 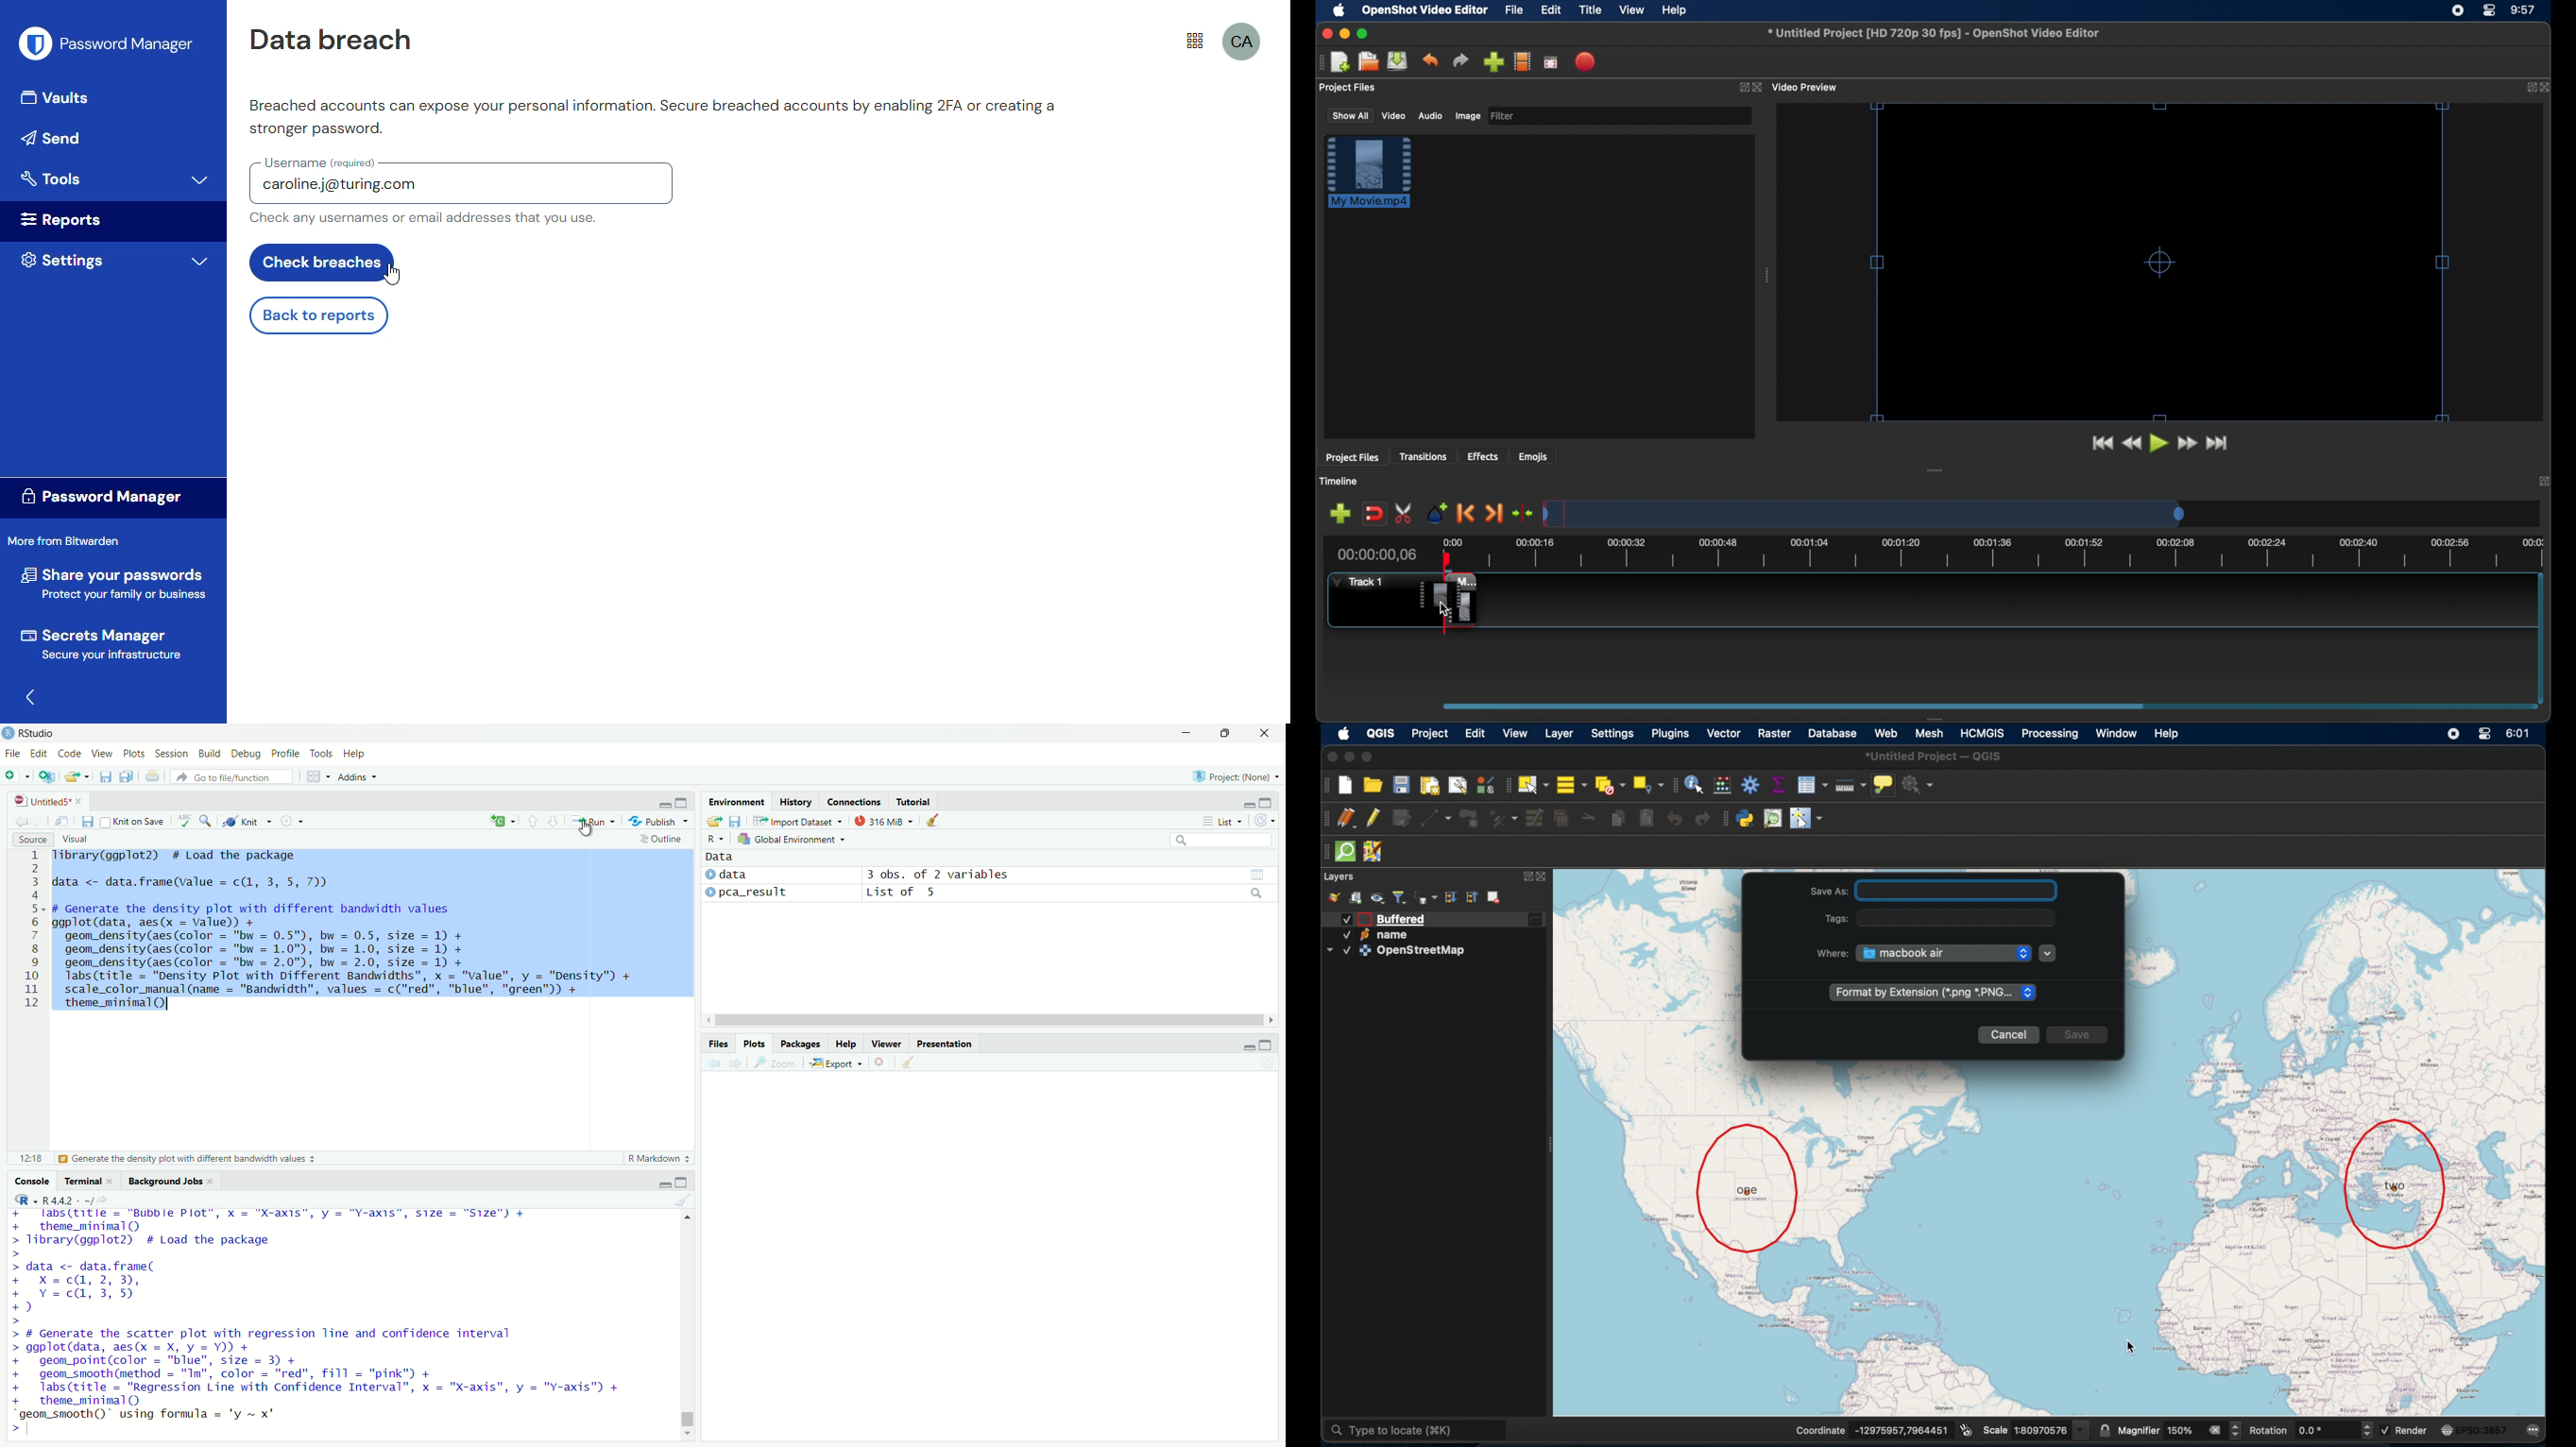 I want to click on jsom remote, so click(x=1373, y=852).